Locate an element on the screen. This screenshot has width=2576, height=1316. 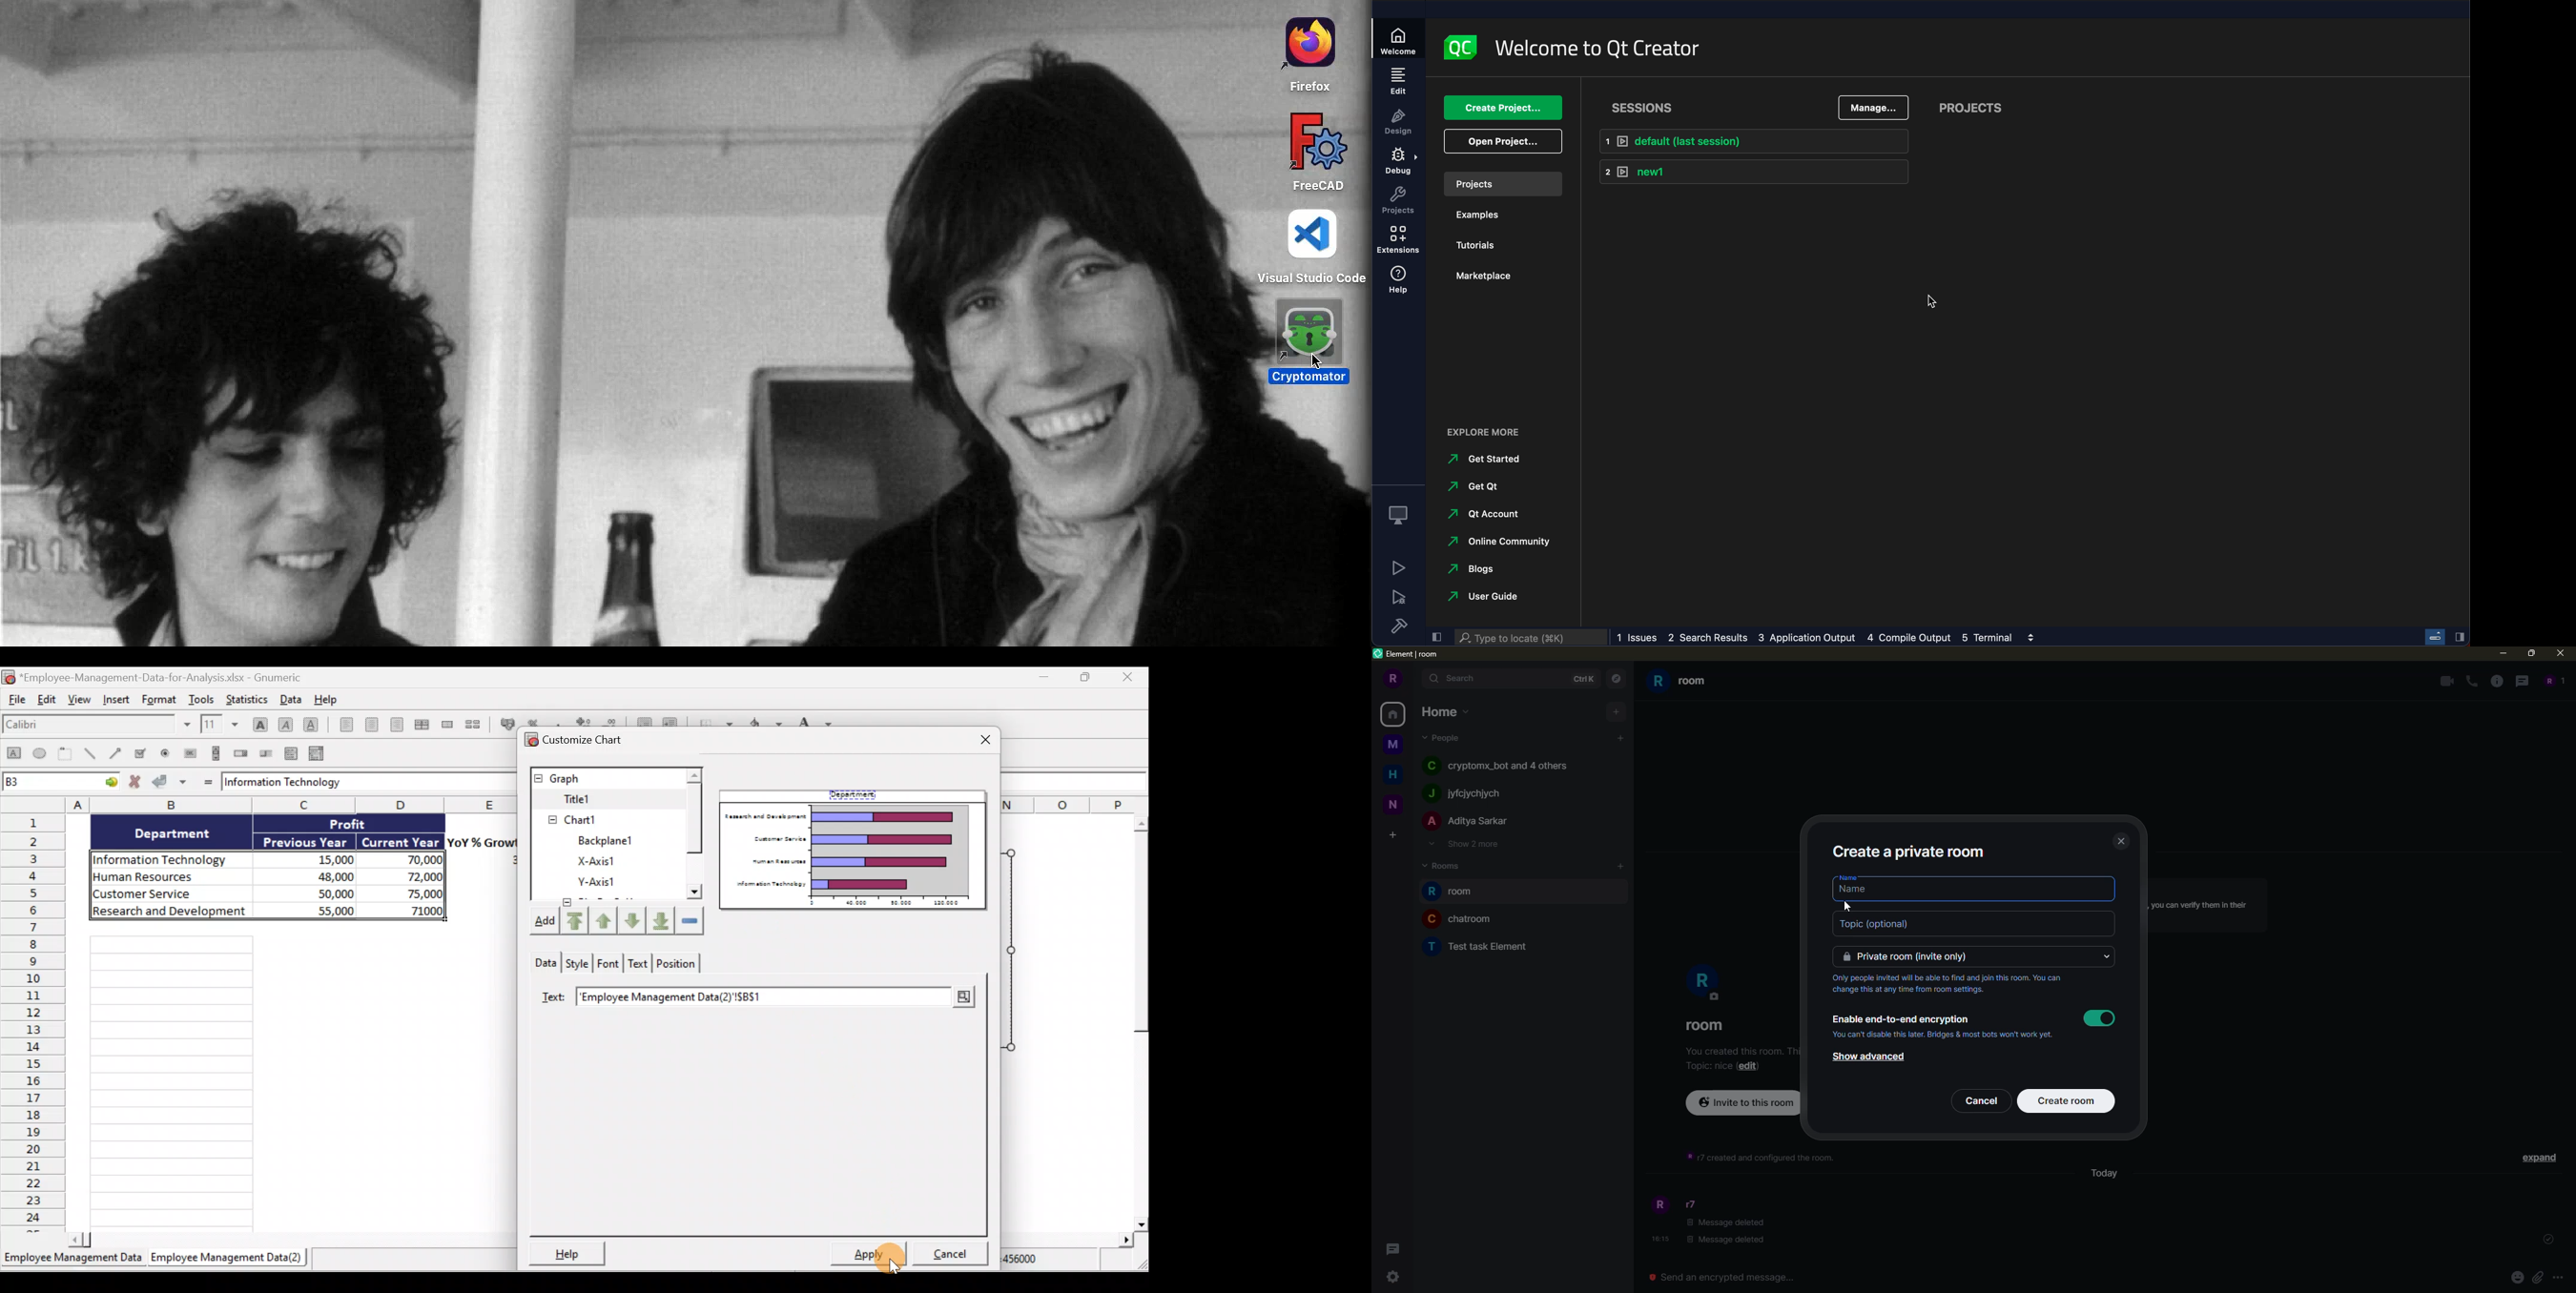
create space is located at coordinates (1392, 834).